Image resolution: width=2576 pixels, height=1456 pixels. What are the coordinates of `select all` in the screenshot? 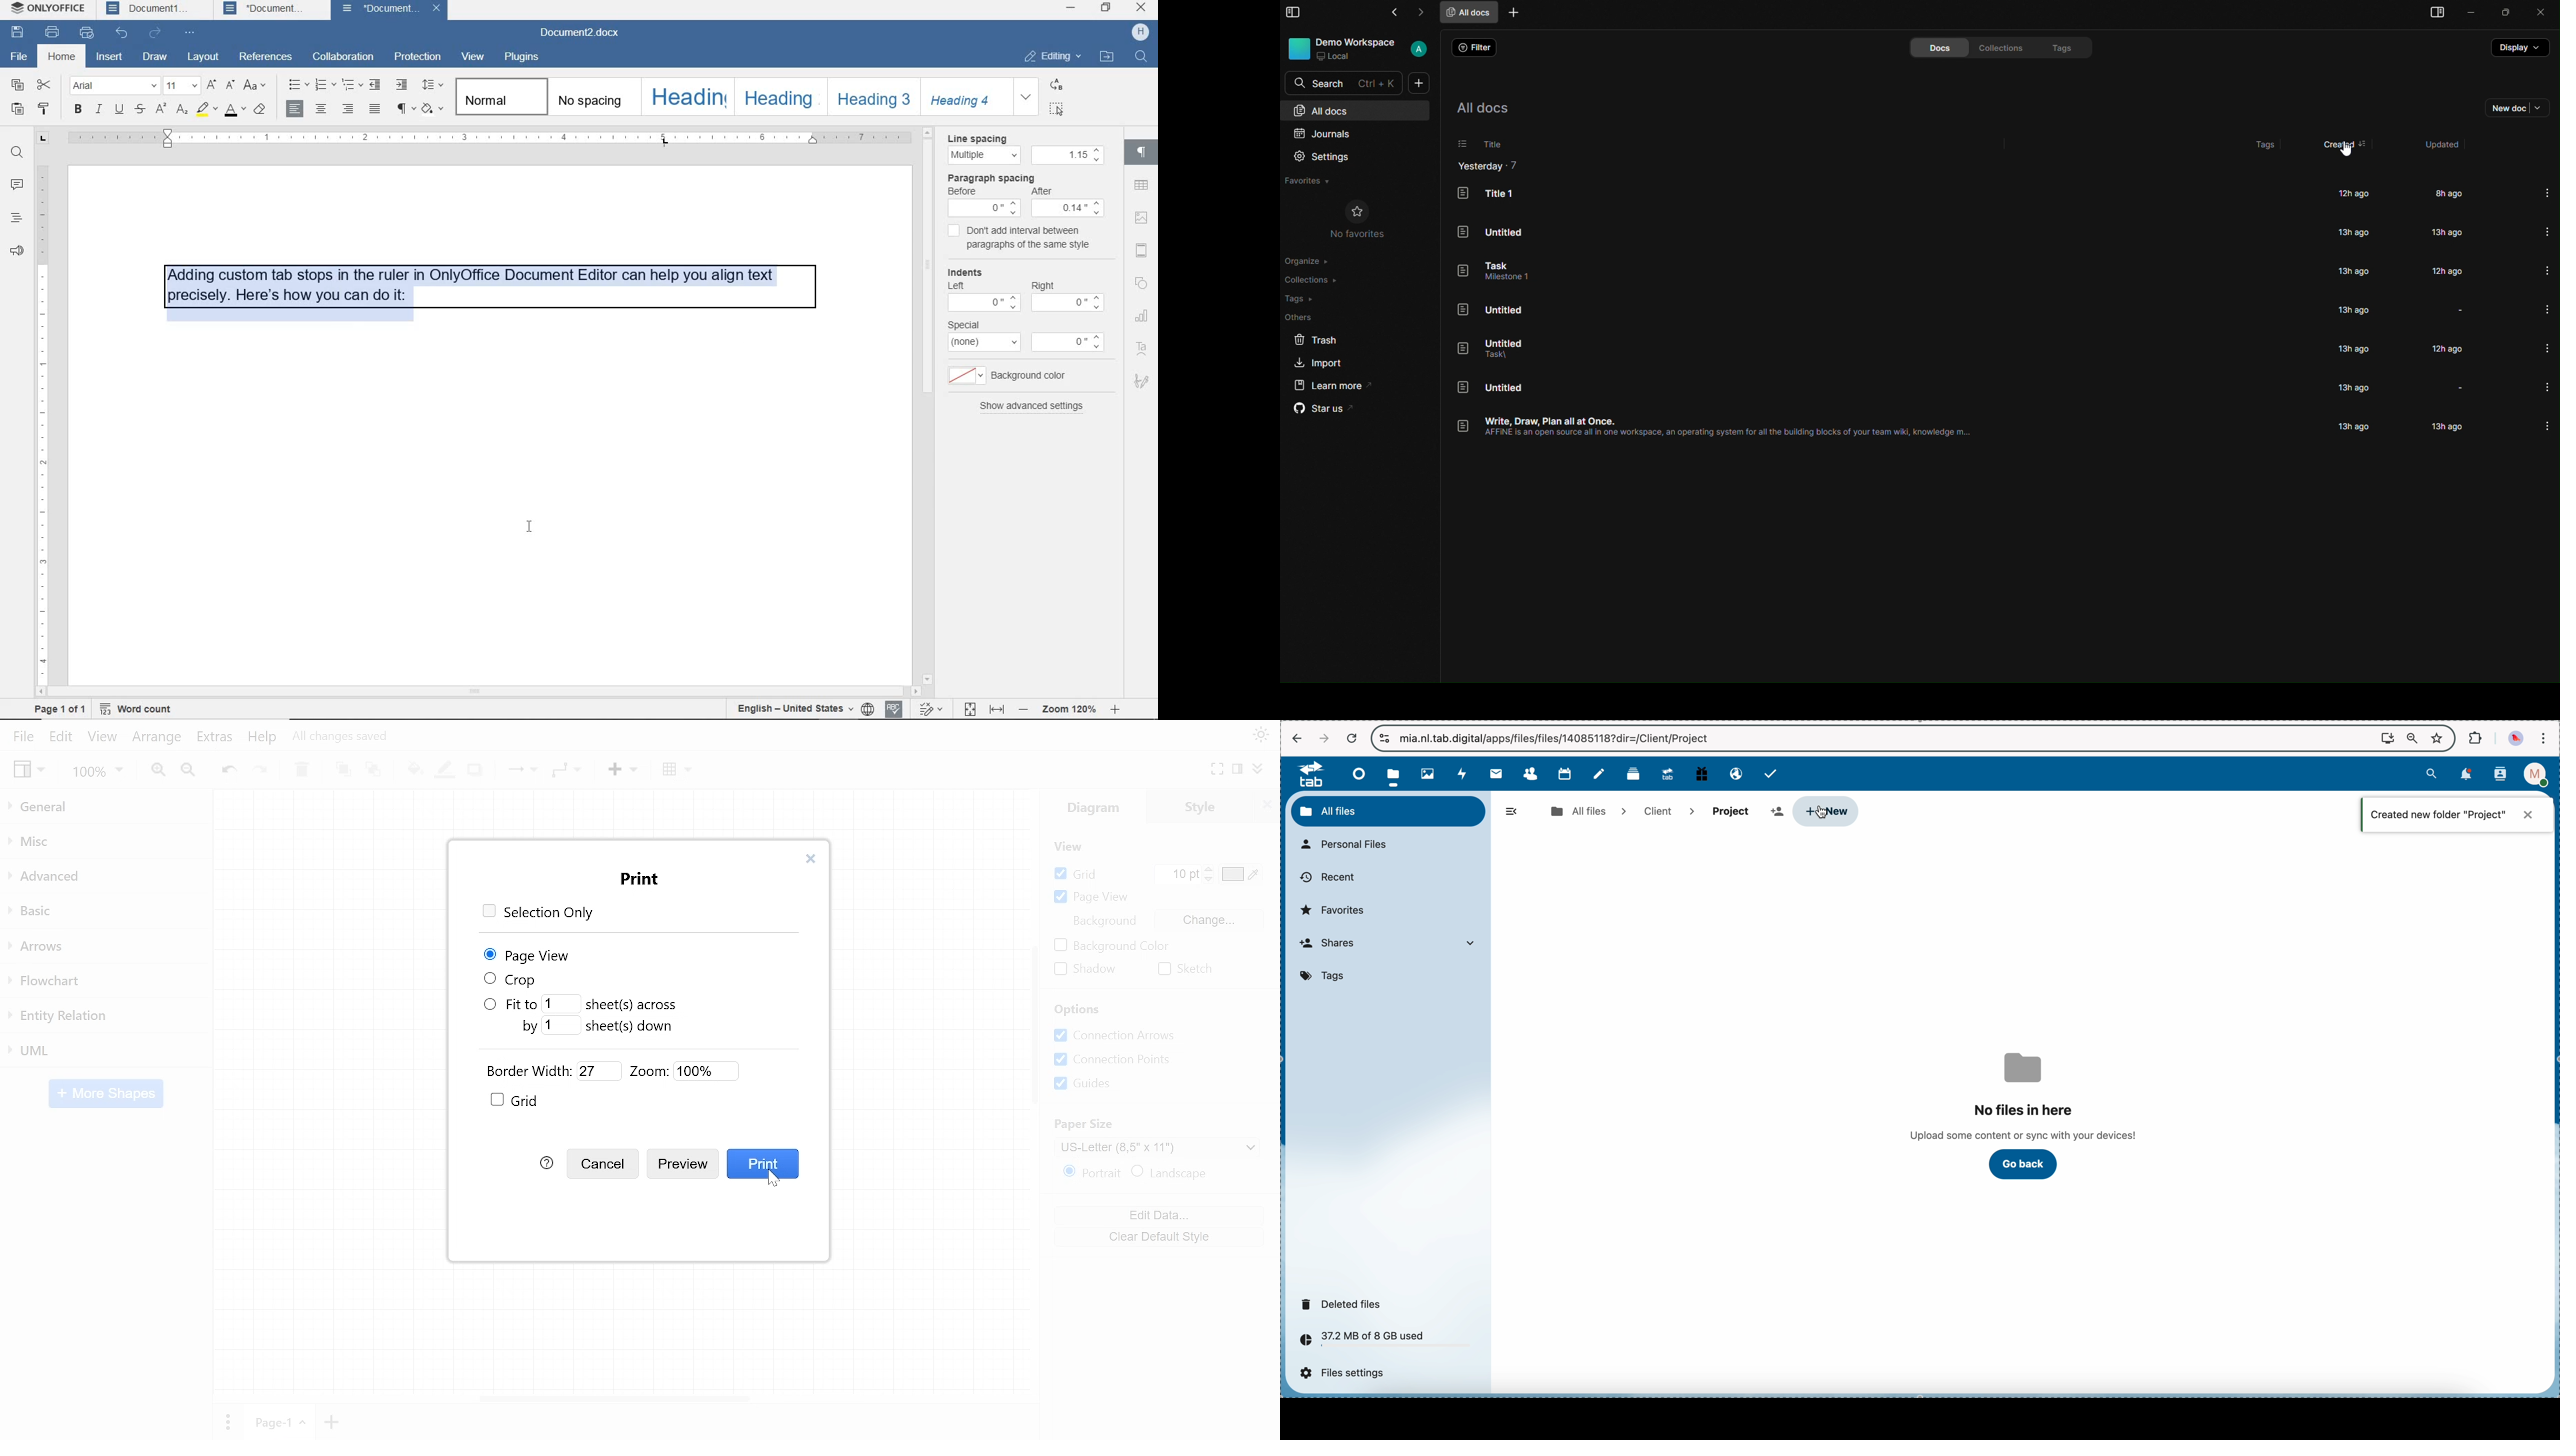 It's located at (1059, 109).